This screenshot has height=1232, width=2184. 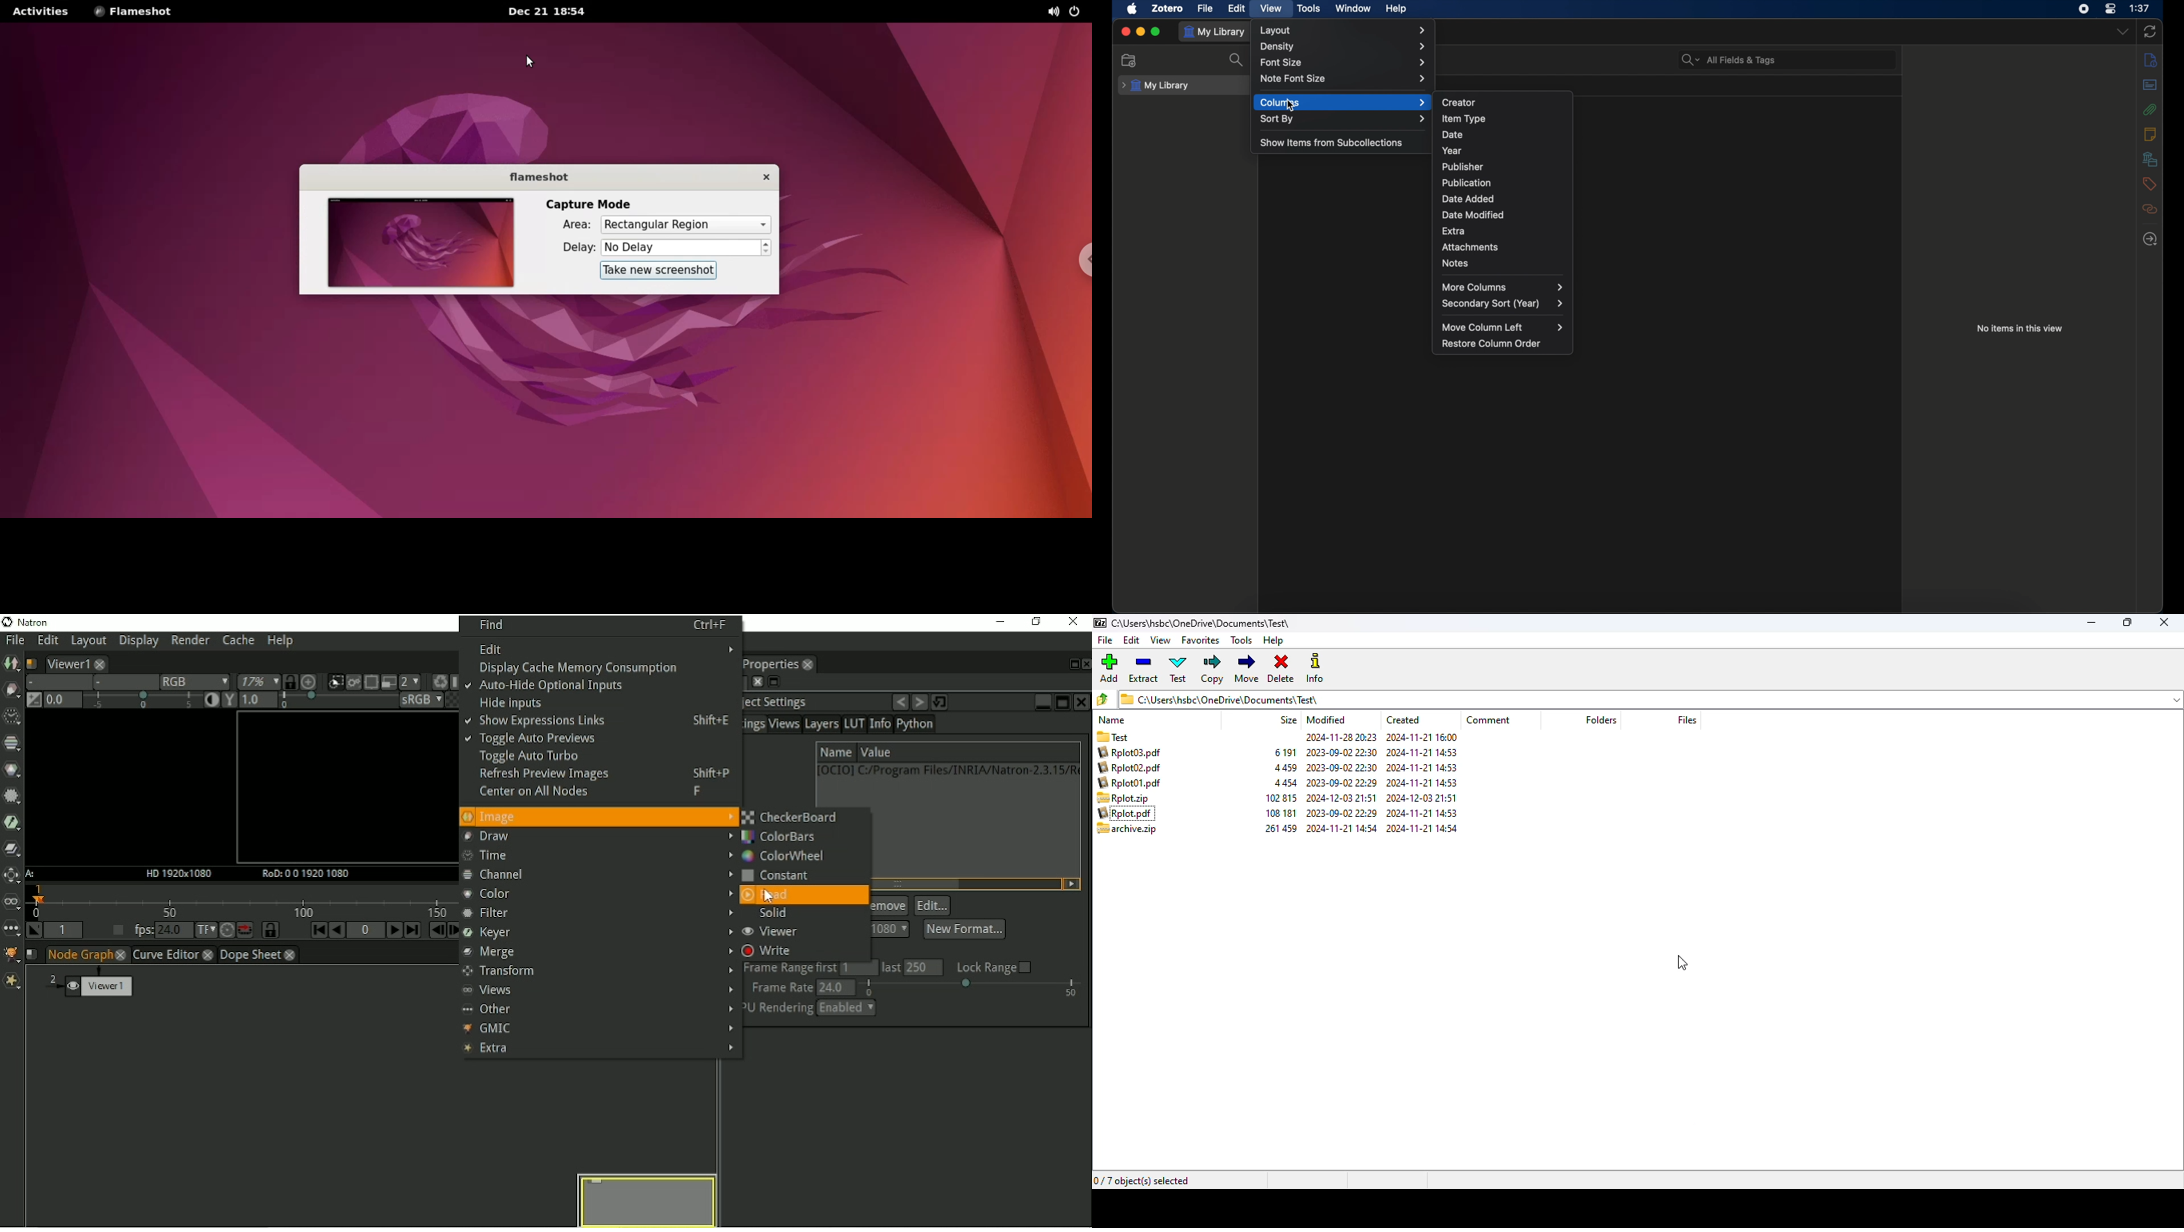 What do you see at coordinates (1310, 8) in the screenshot?
I see `tools` at bounding box center [1310, 8].